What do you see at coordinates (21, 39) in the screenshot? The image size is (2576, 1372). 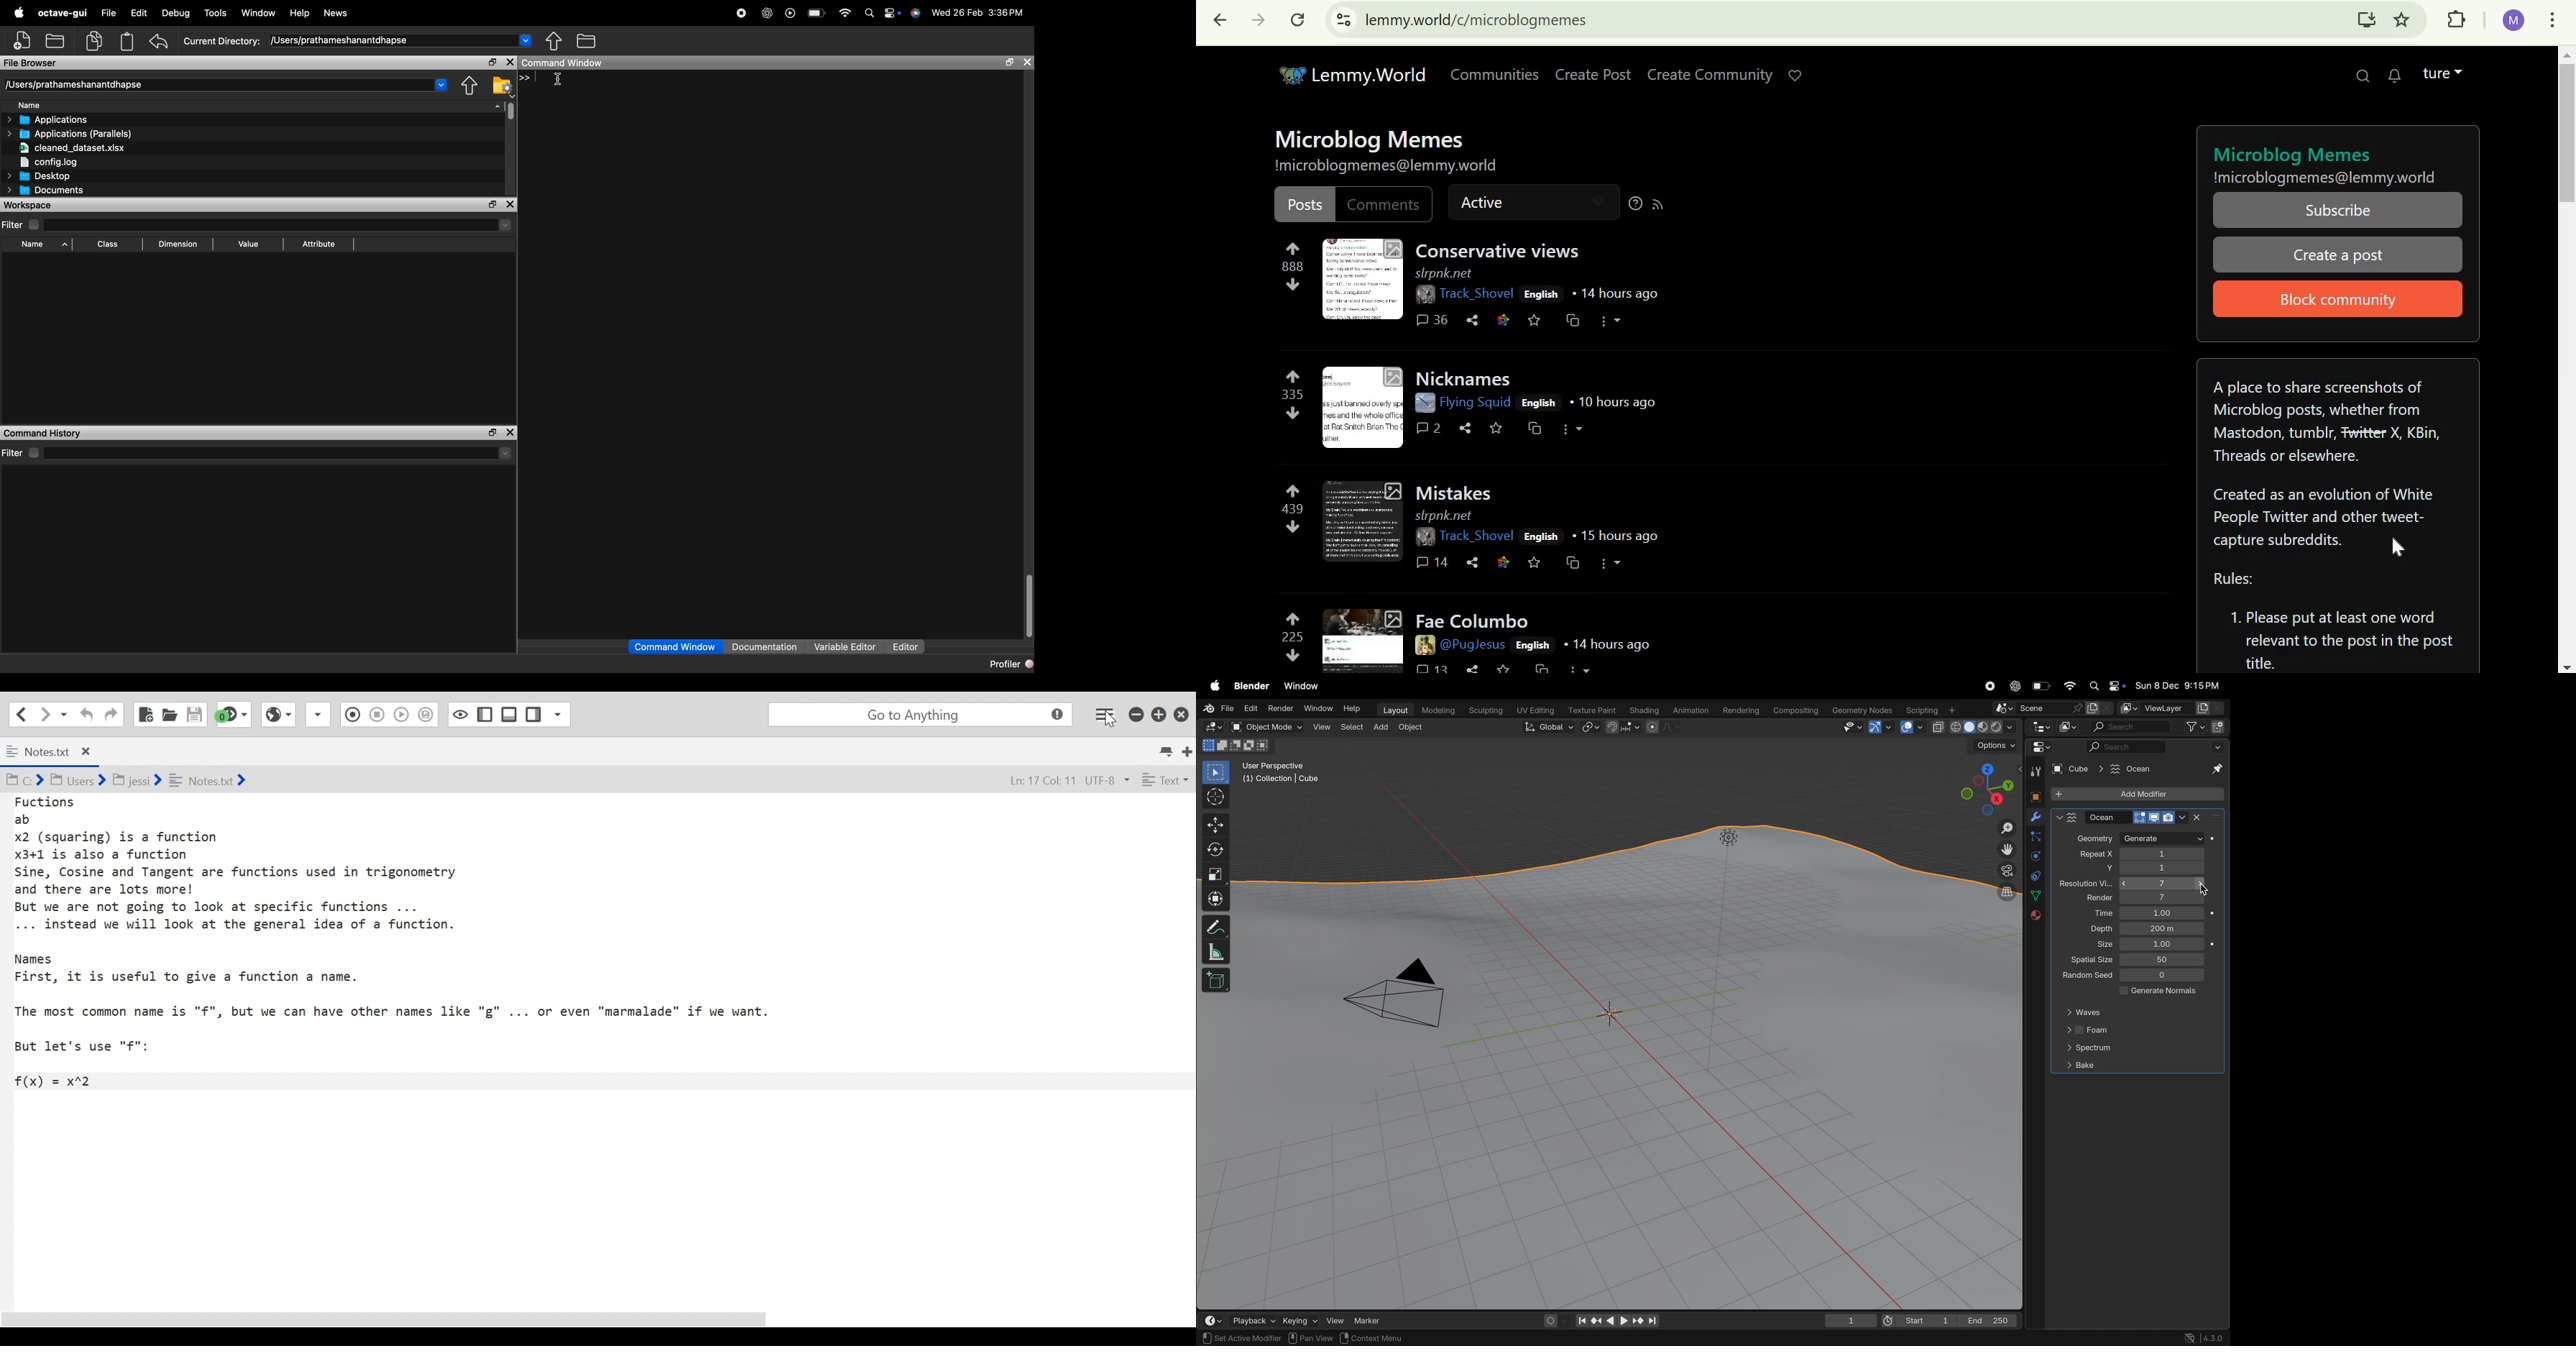 I see `New script` at bounding box center [21, 39].